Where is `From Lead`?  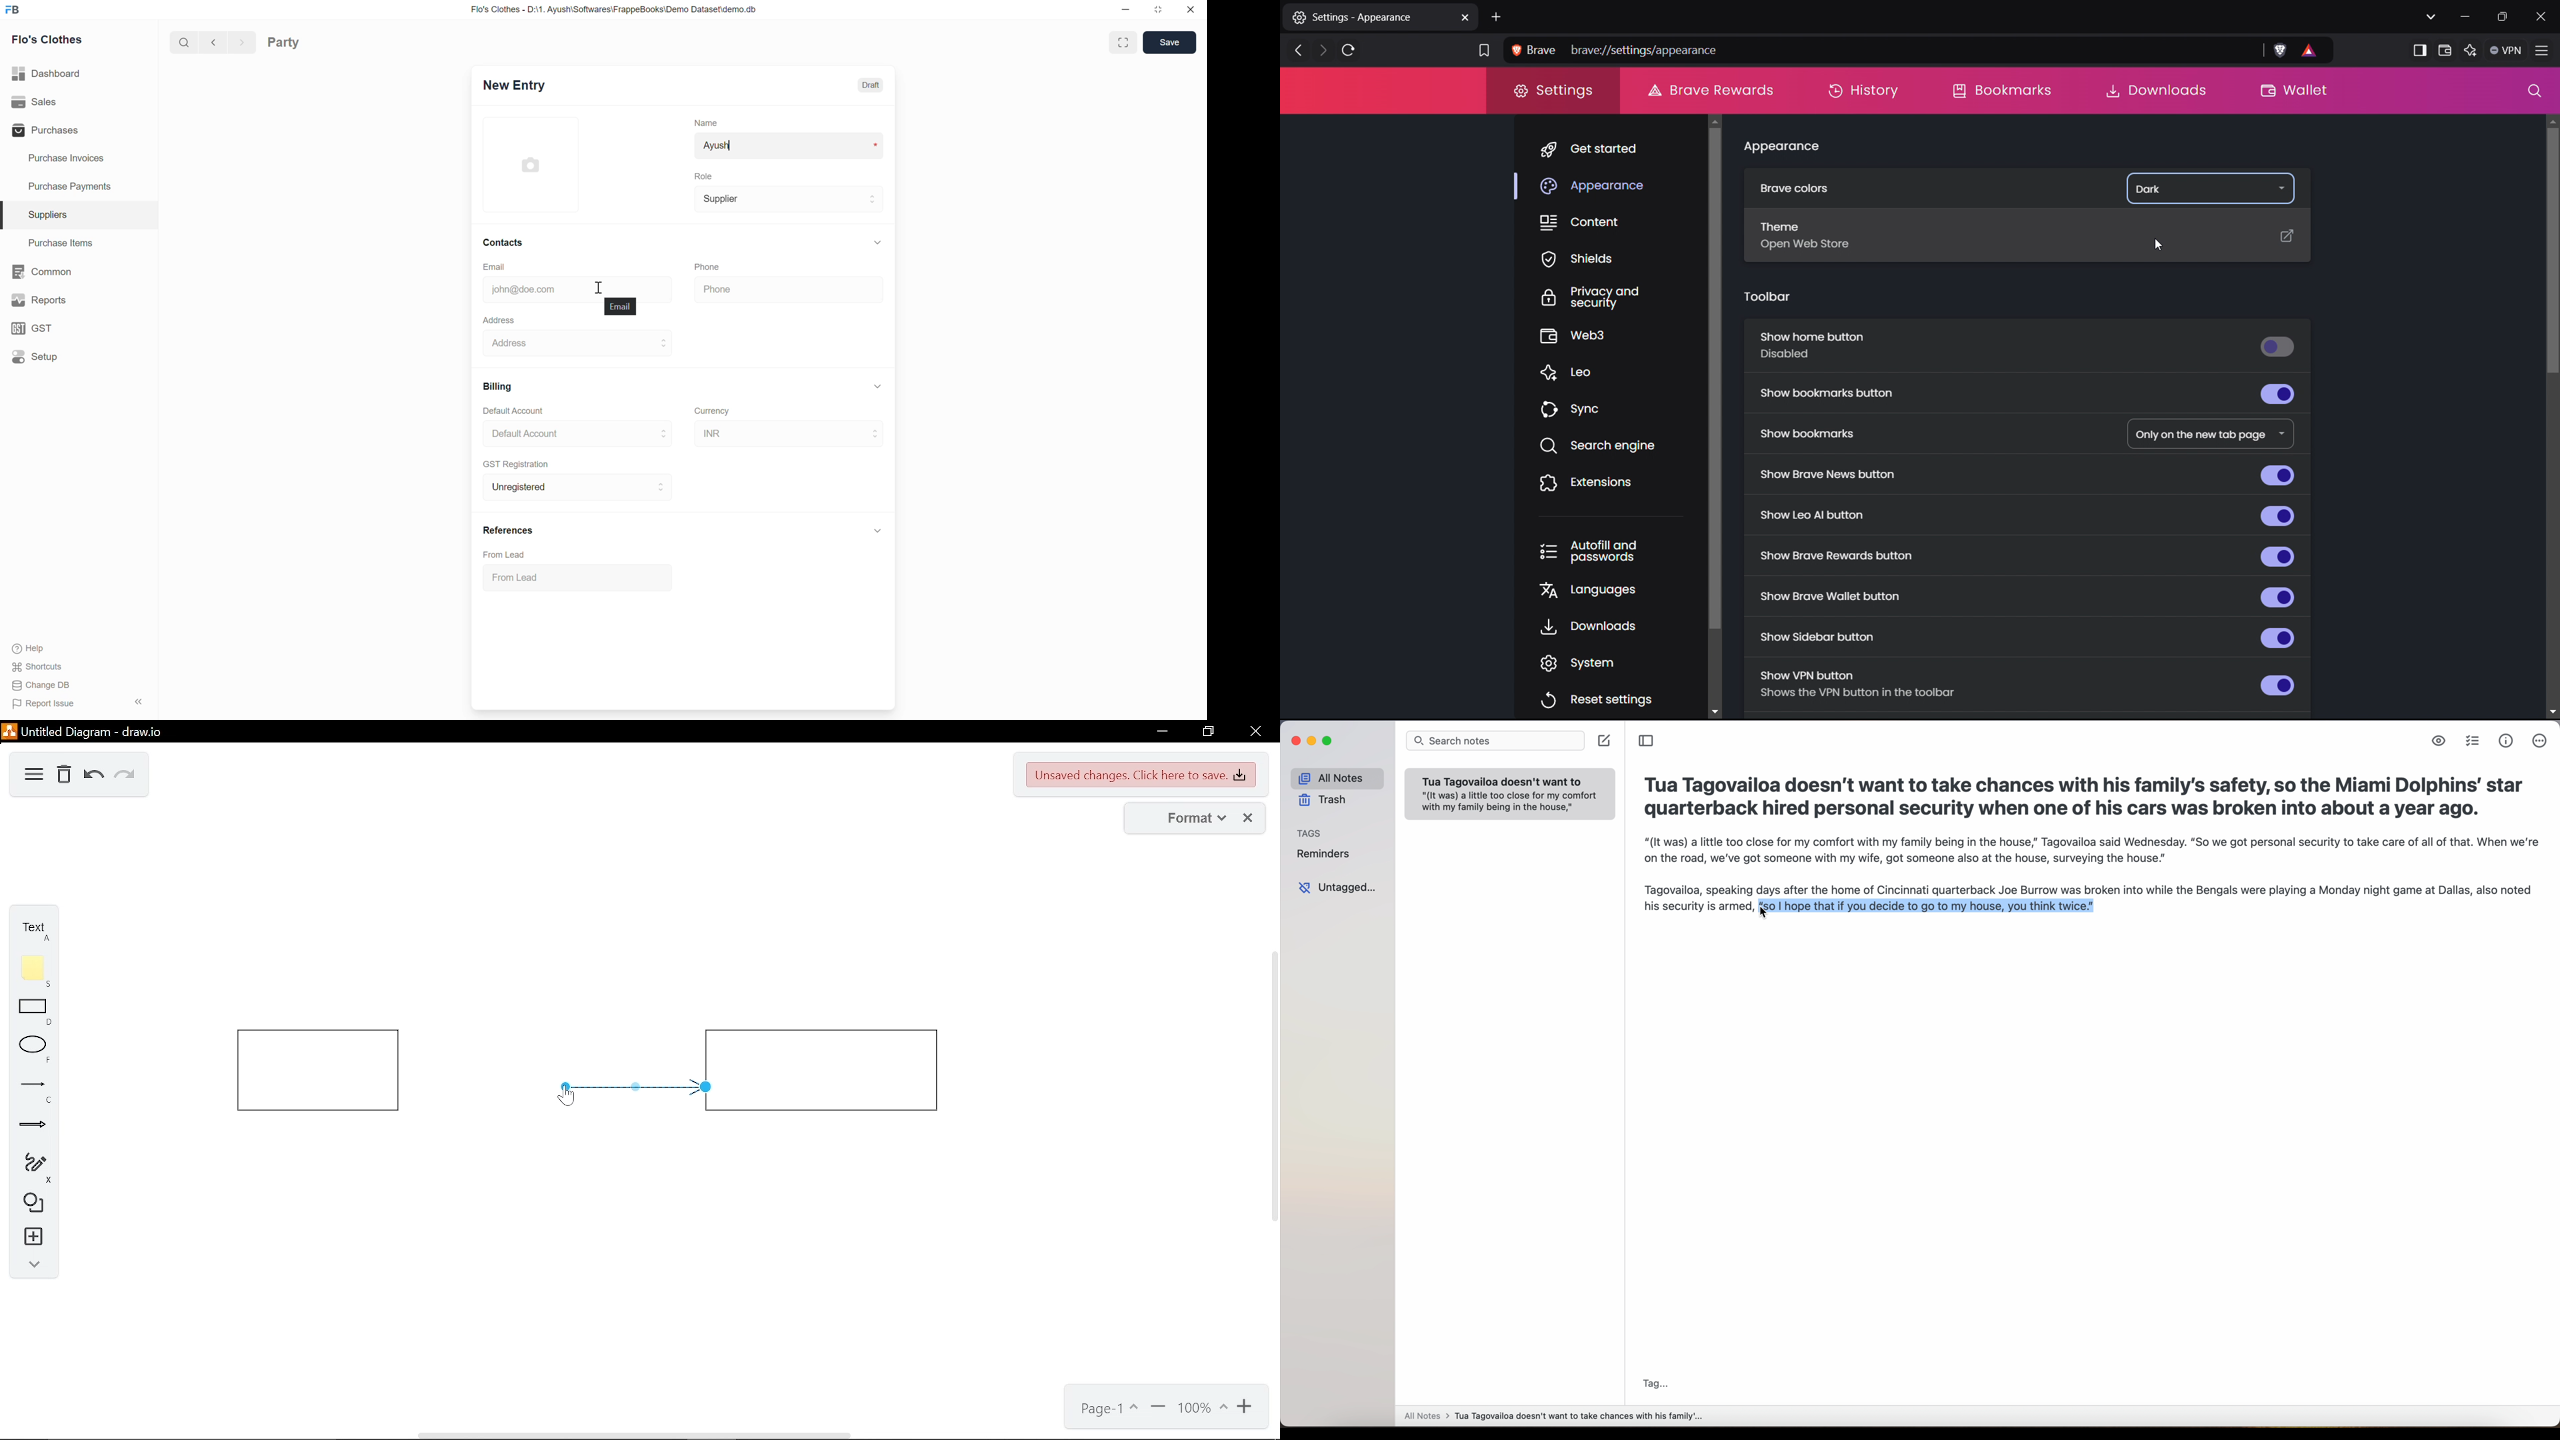
From Lead is located at coordinates (578, 578).